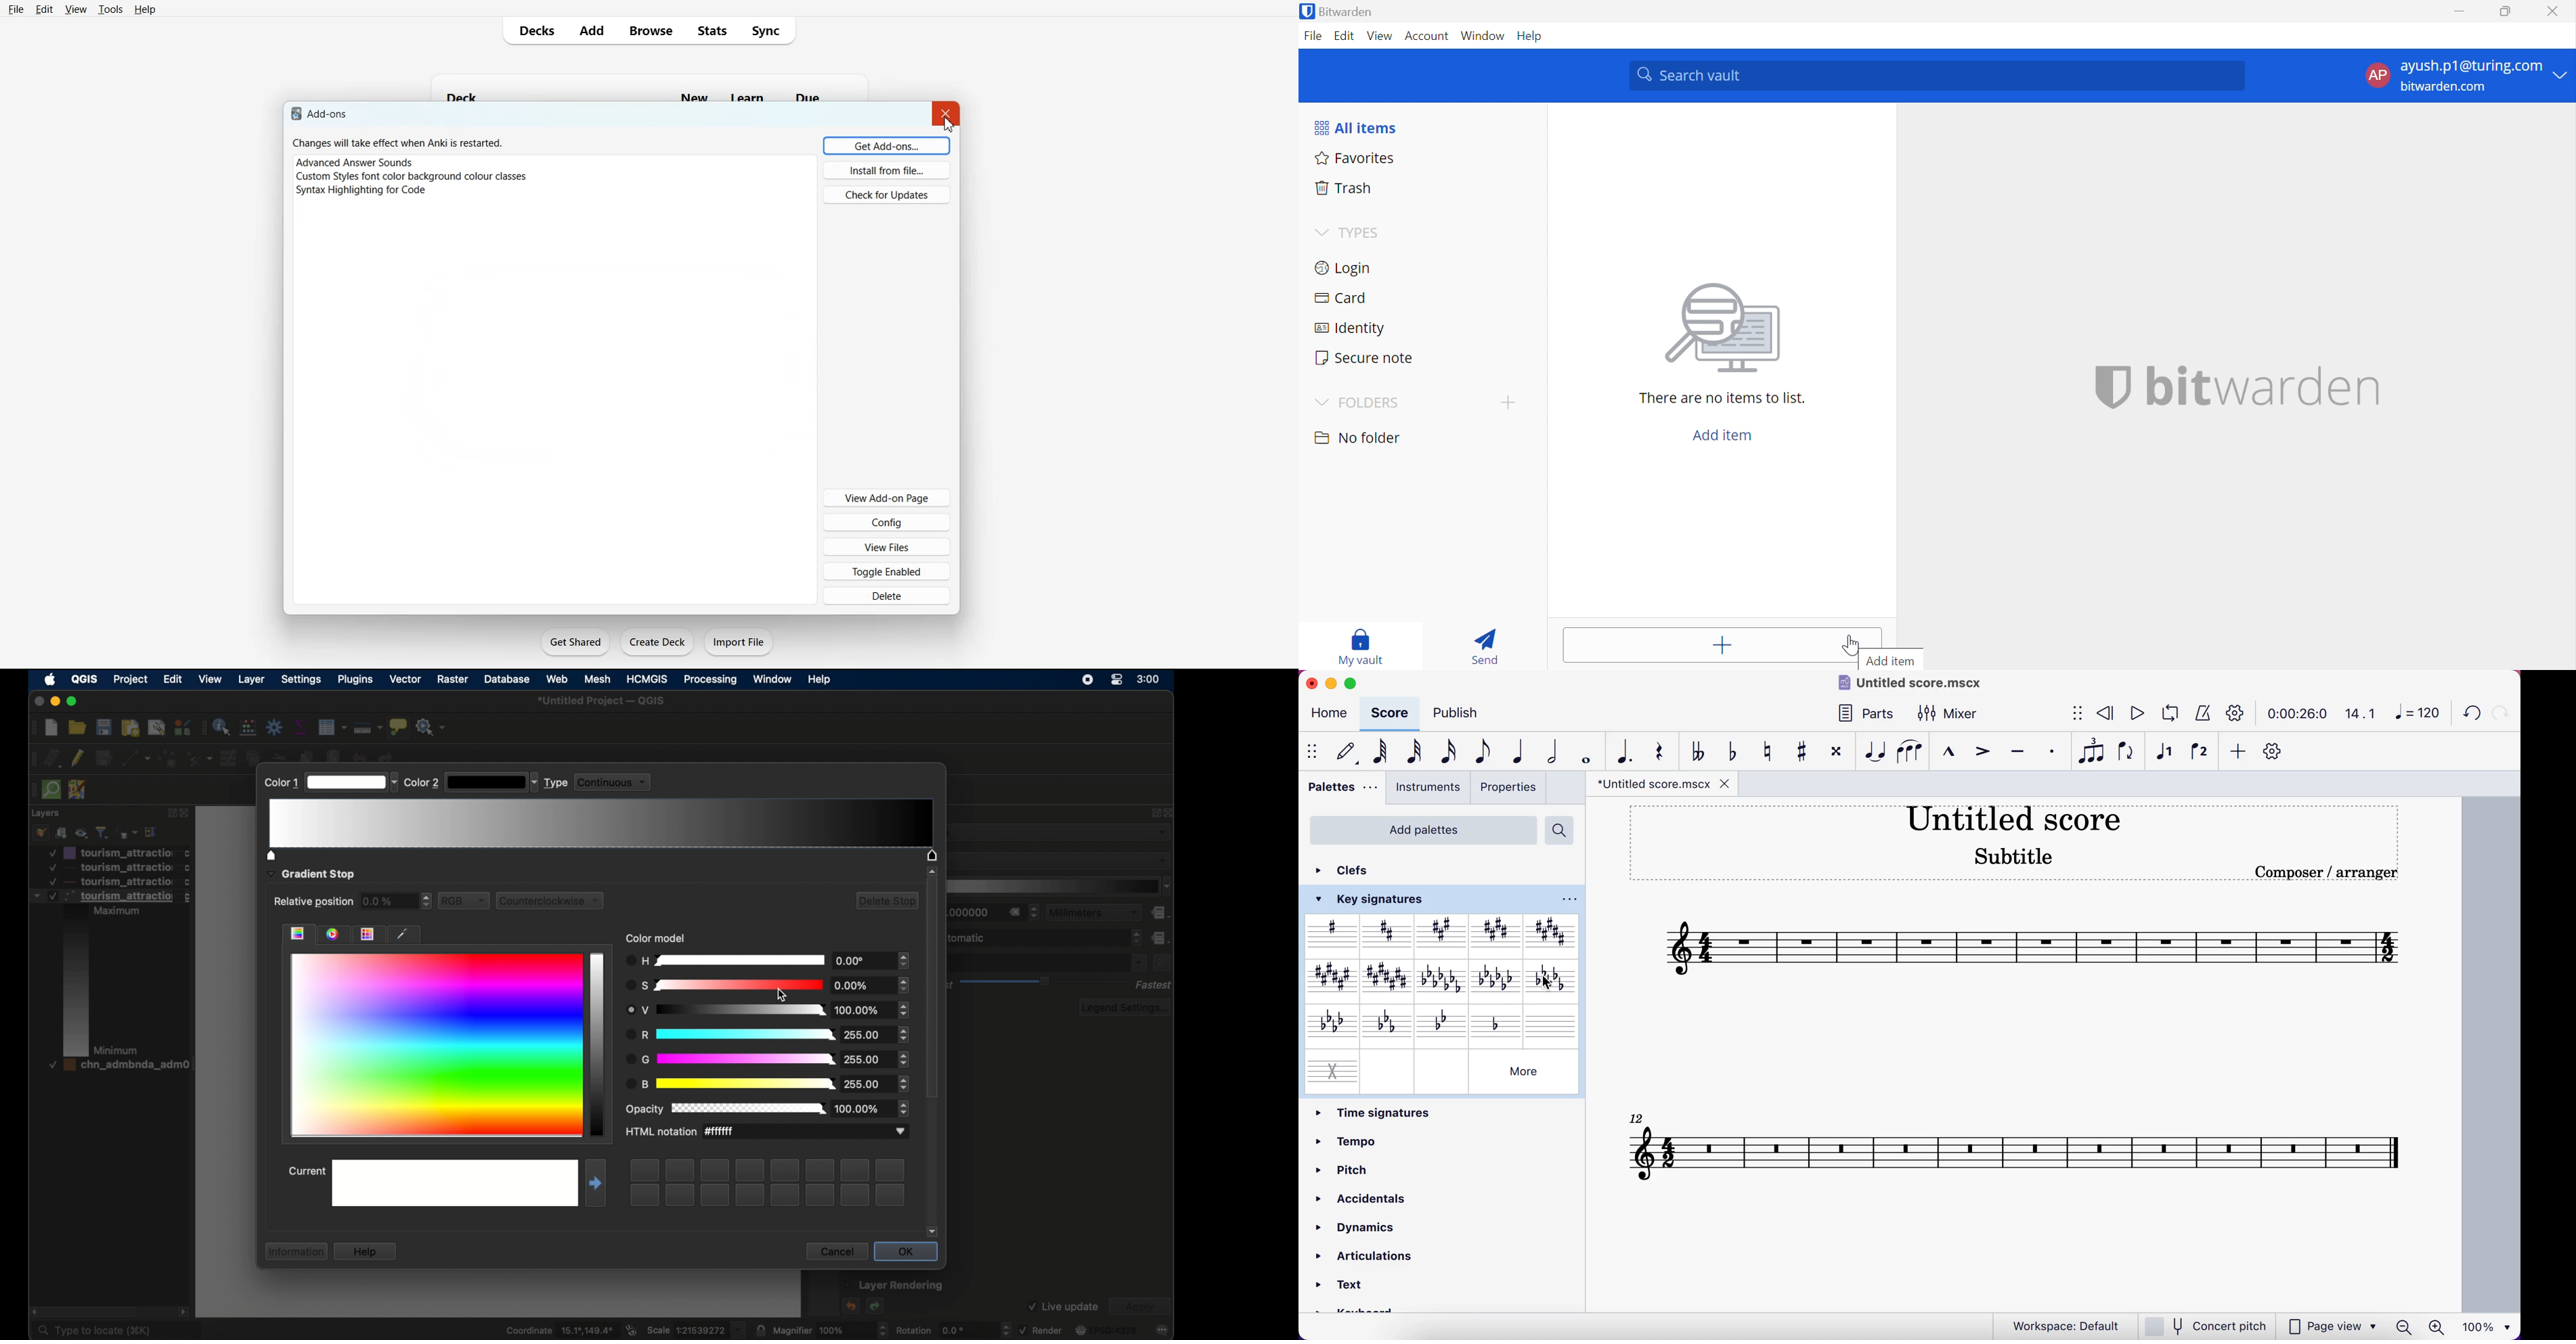  I want to click on B minor, so click(1551, 980).